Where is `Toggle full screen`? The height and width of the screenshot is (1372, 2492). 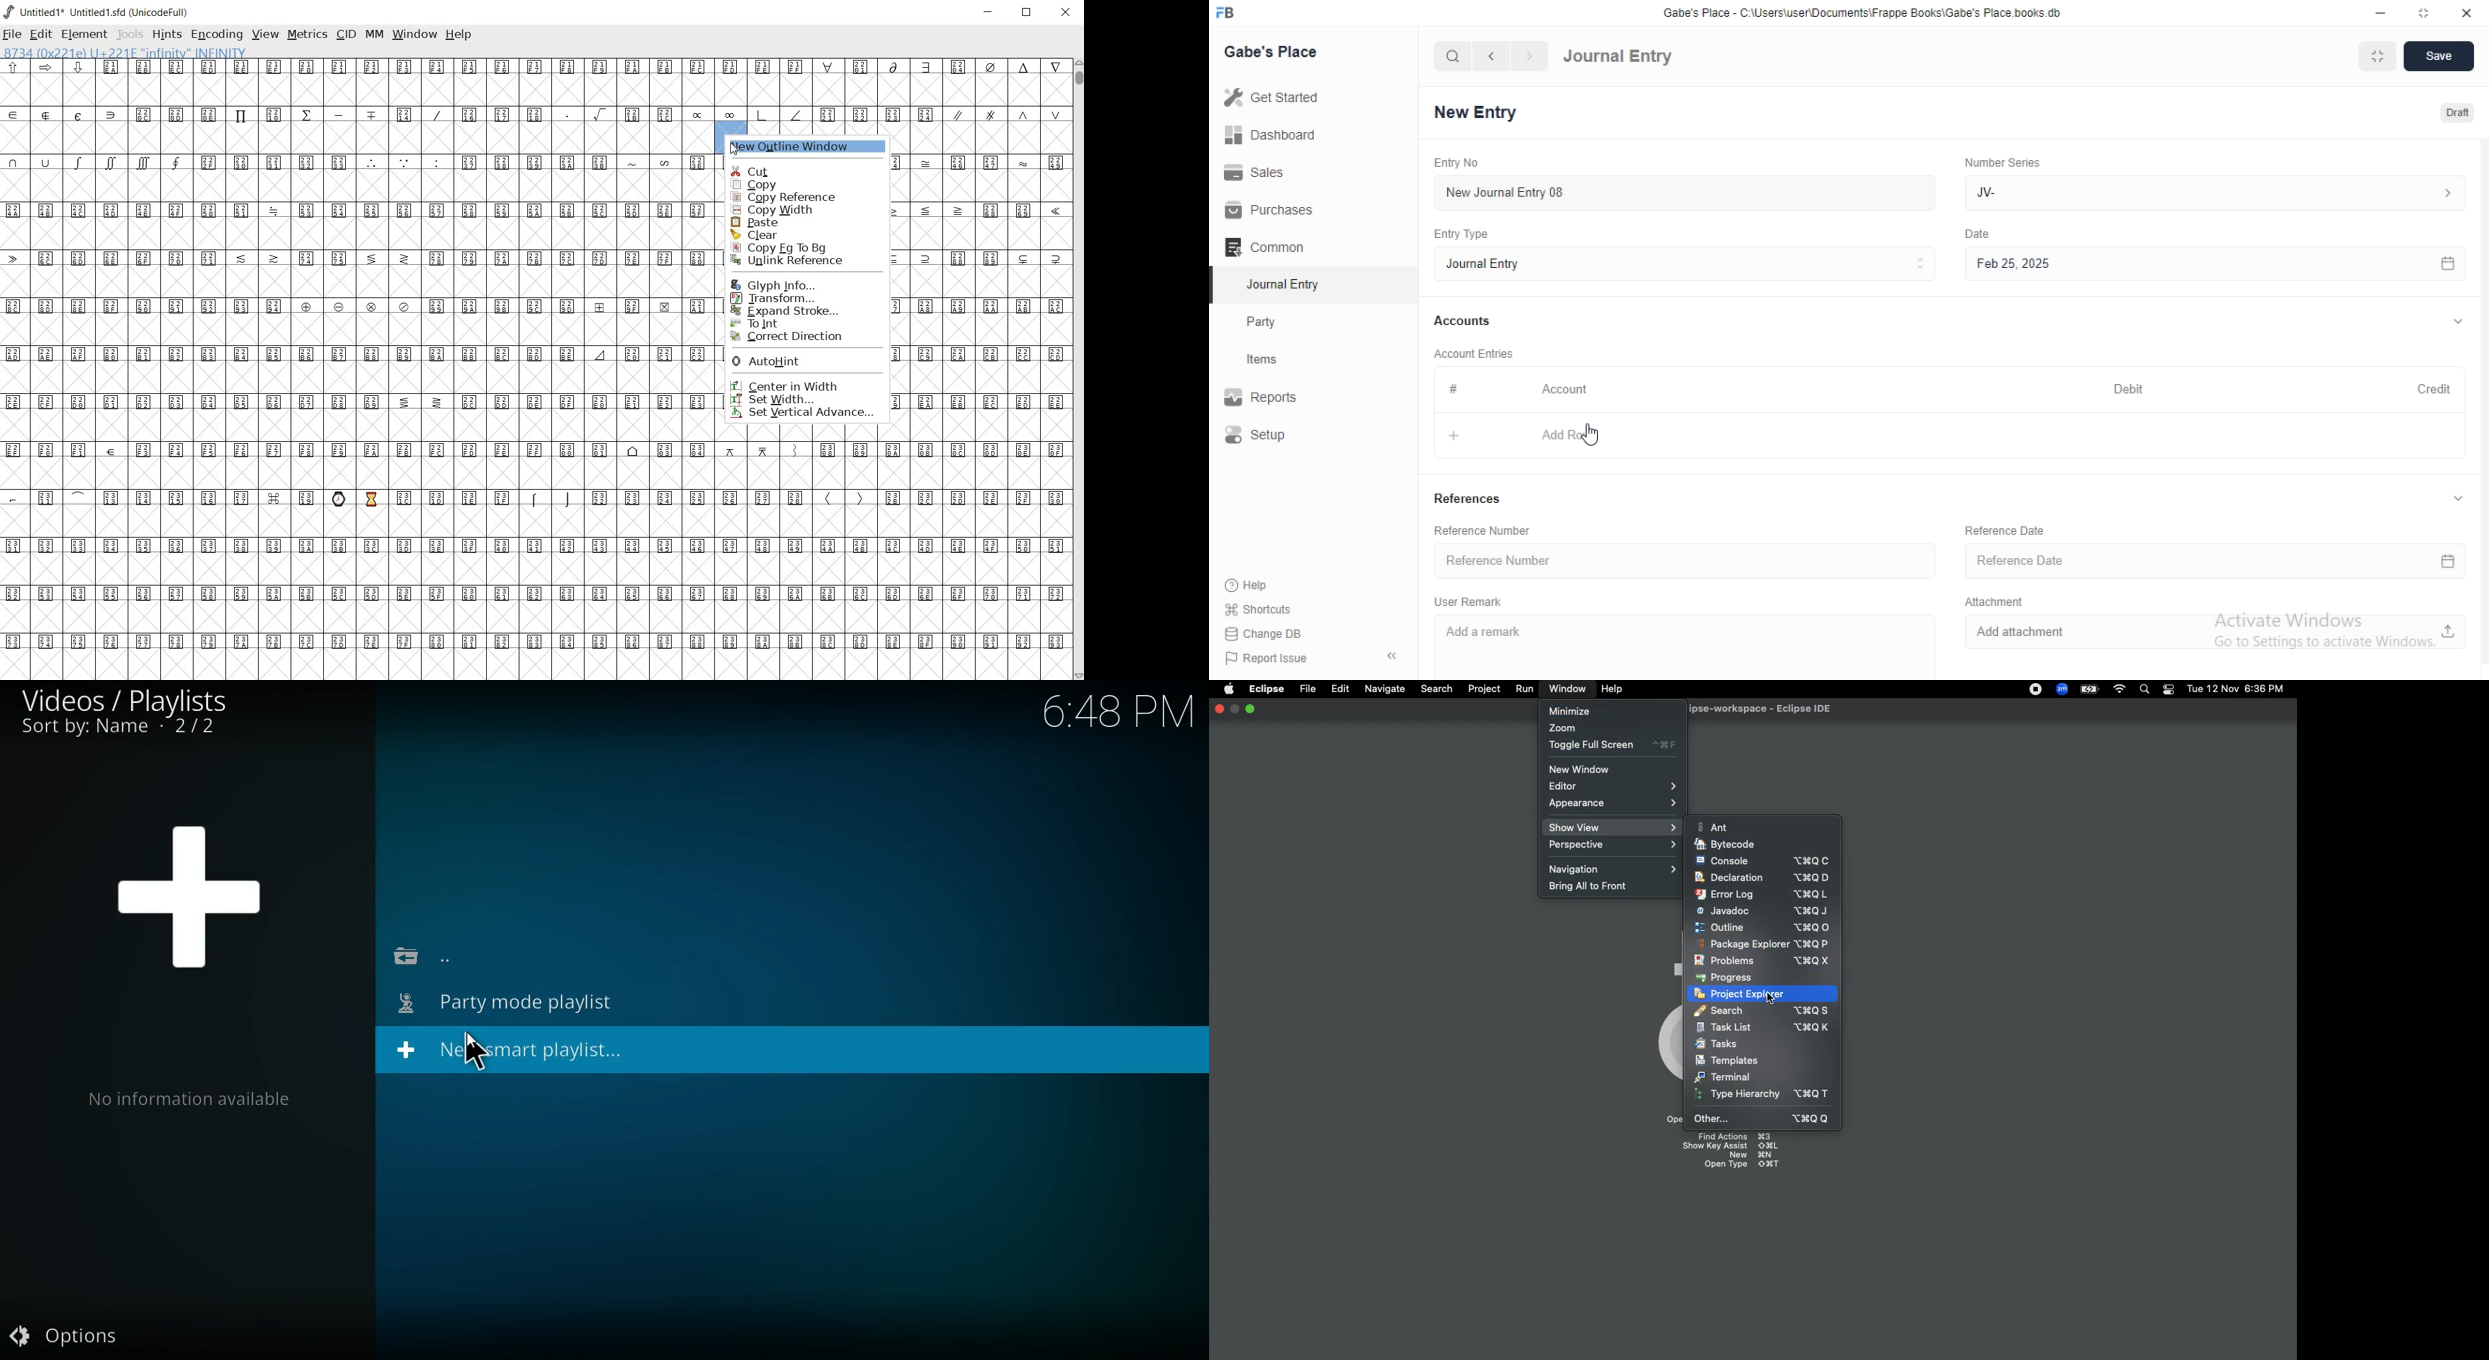 Toggle full screen is located at coordinates (1612, 745).